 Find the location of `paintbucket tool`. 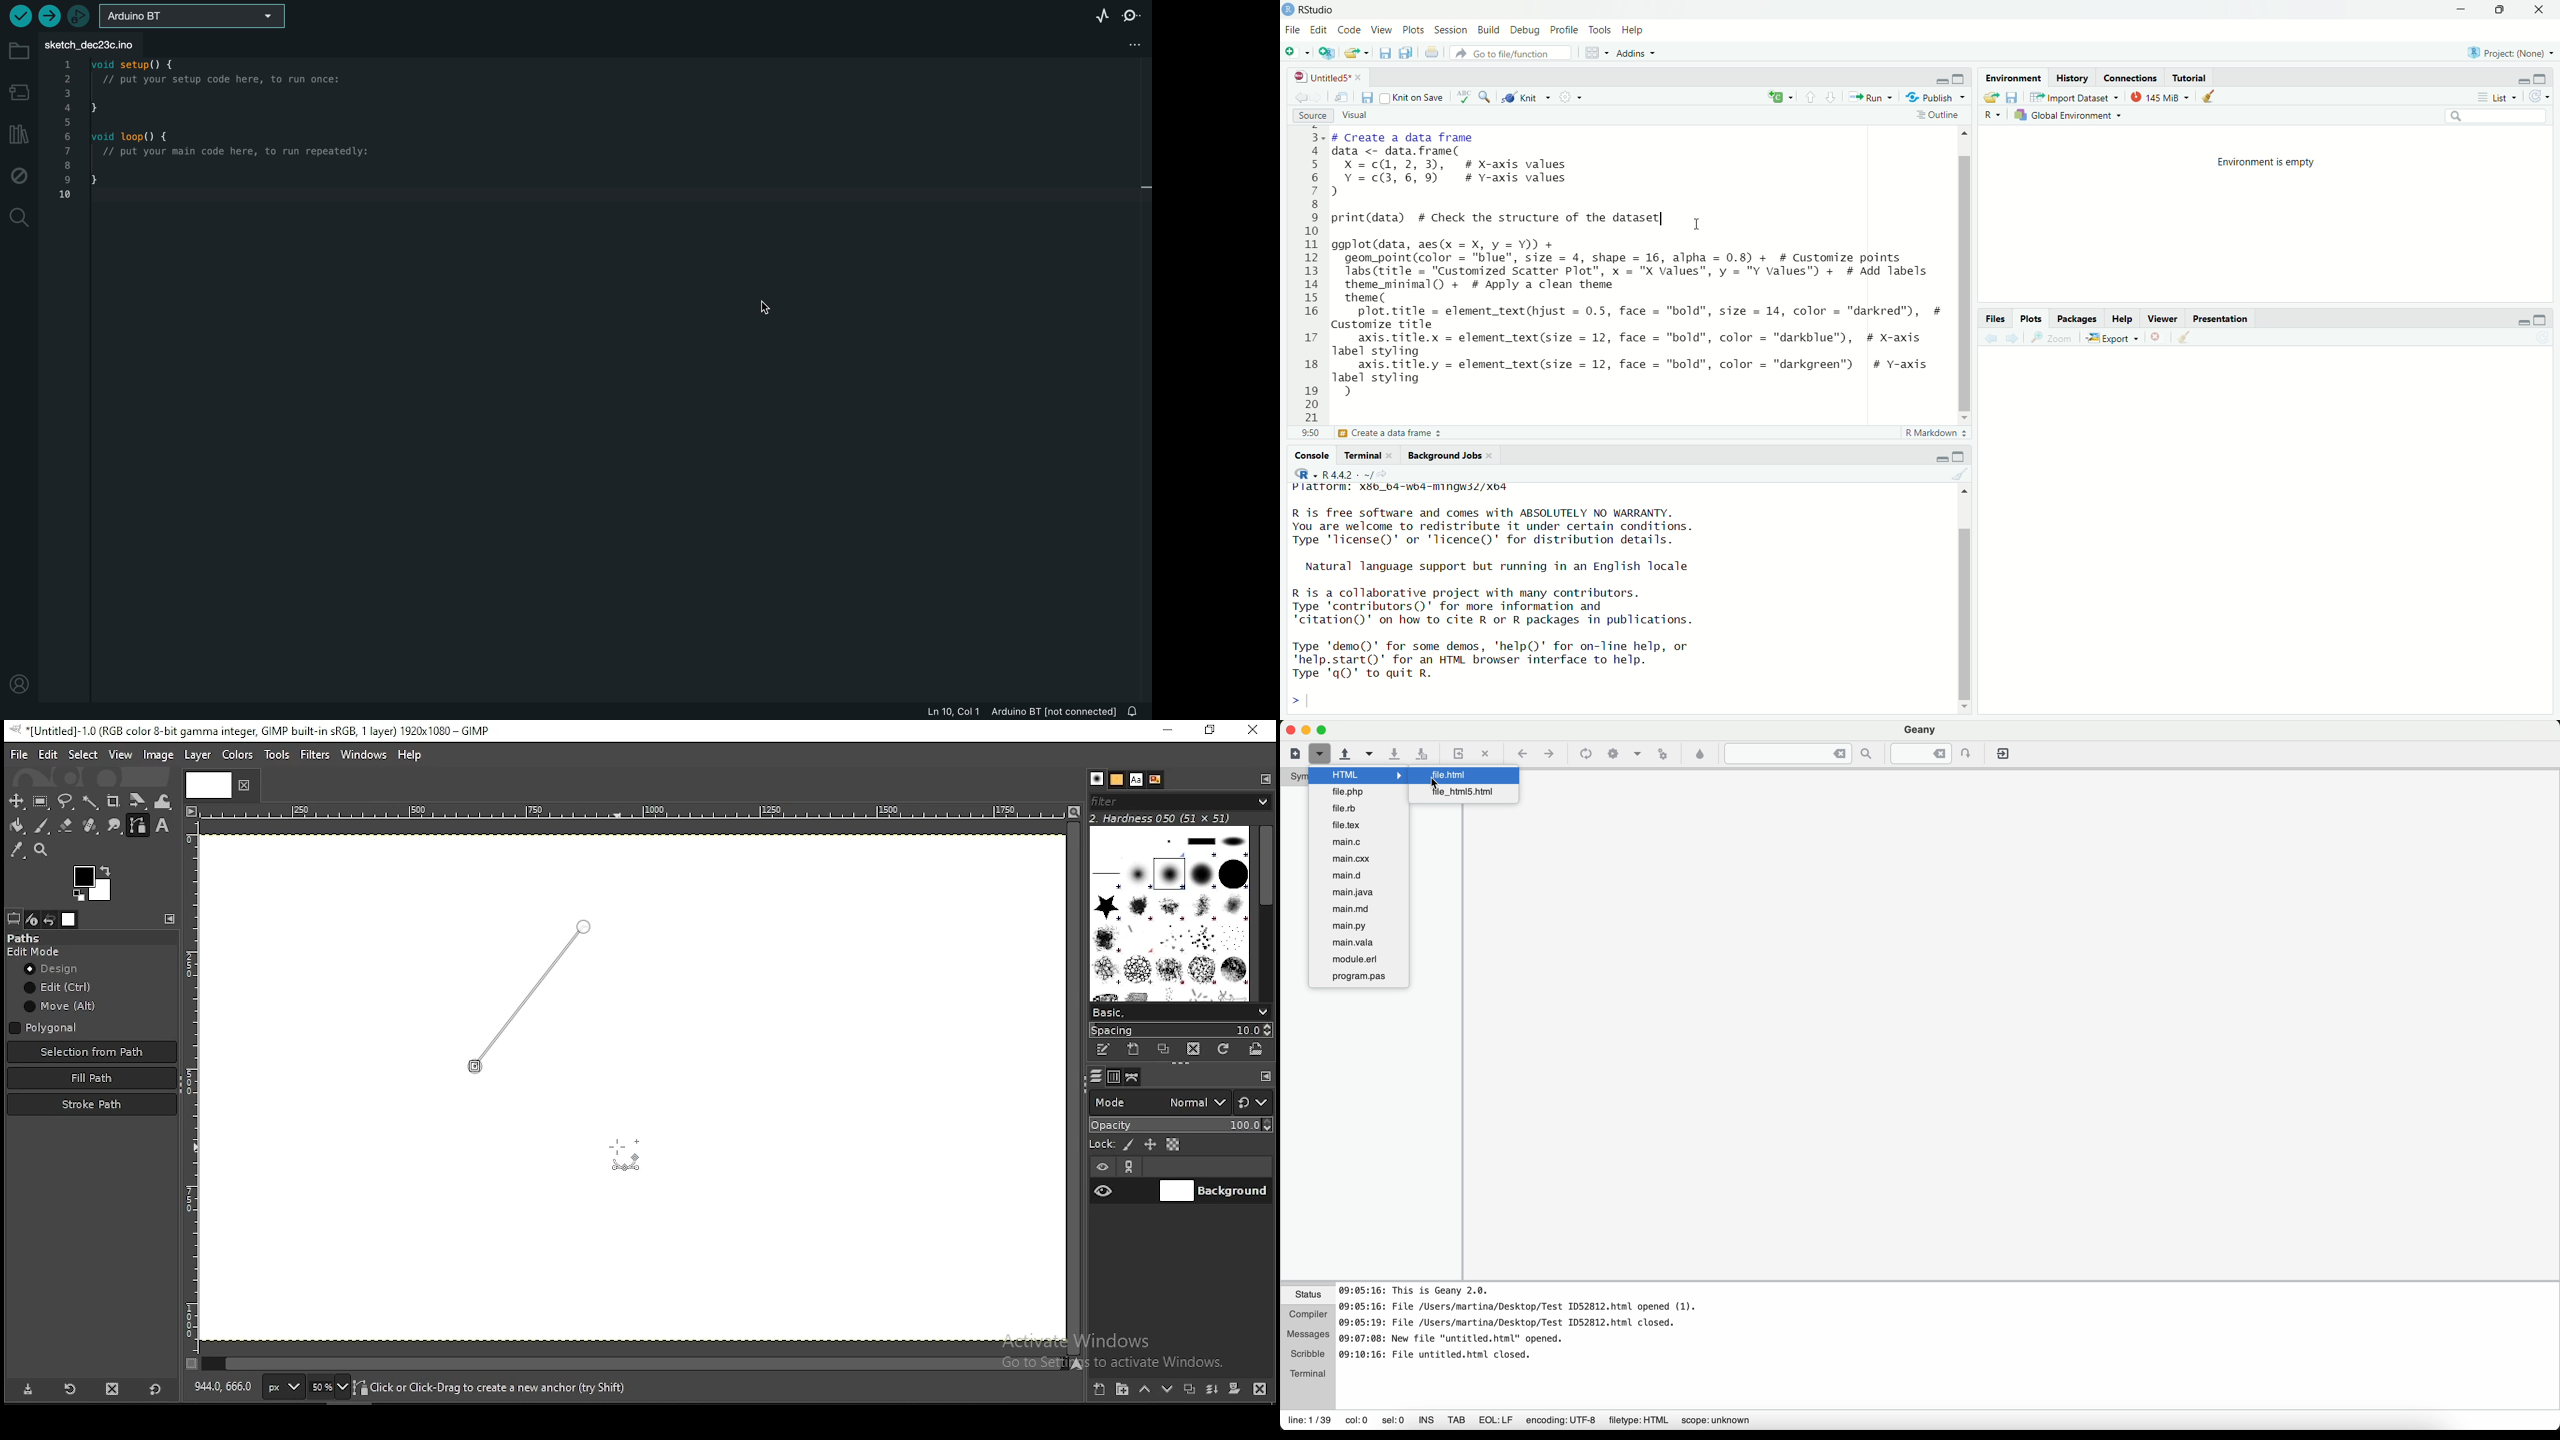

paintbucket tool is located at coordinates (15, 827).